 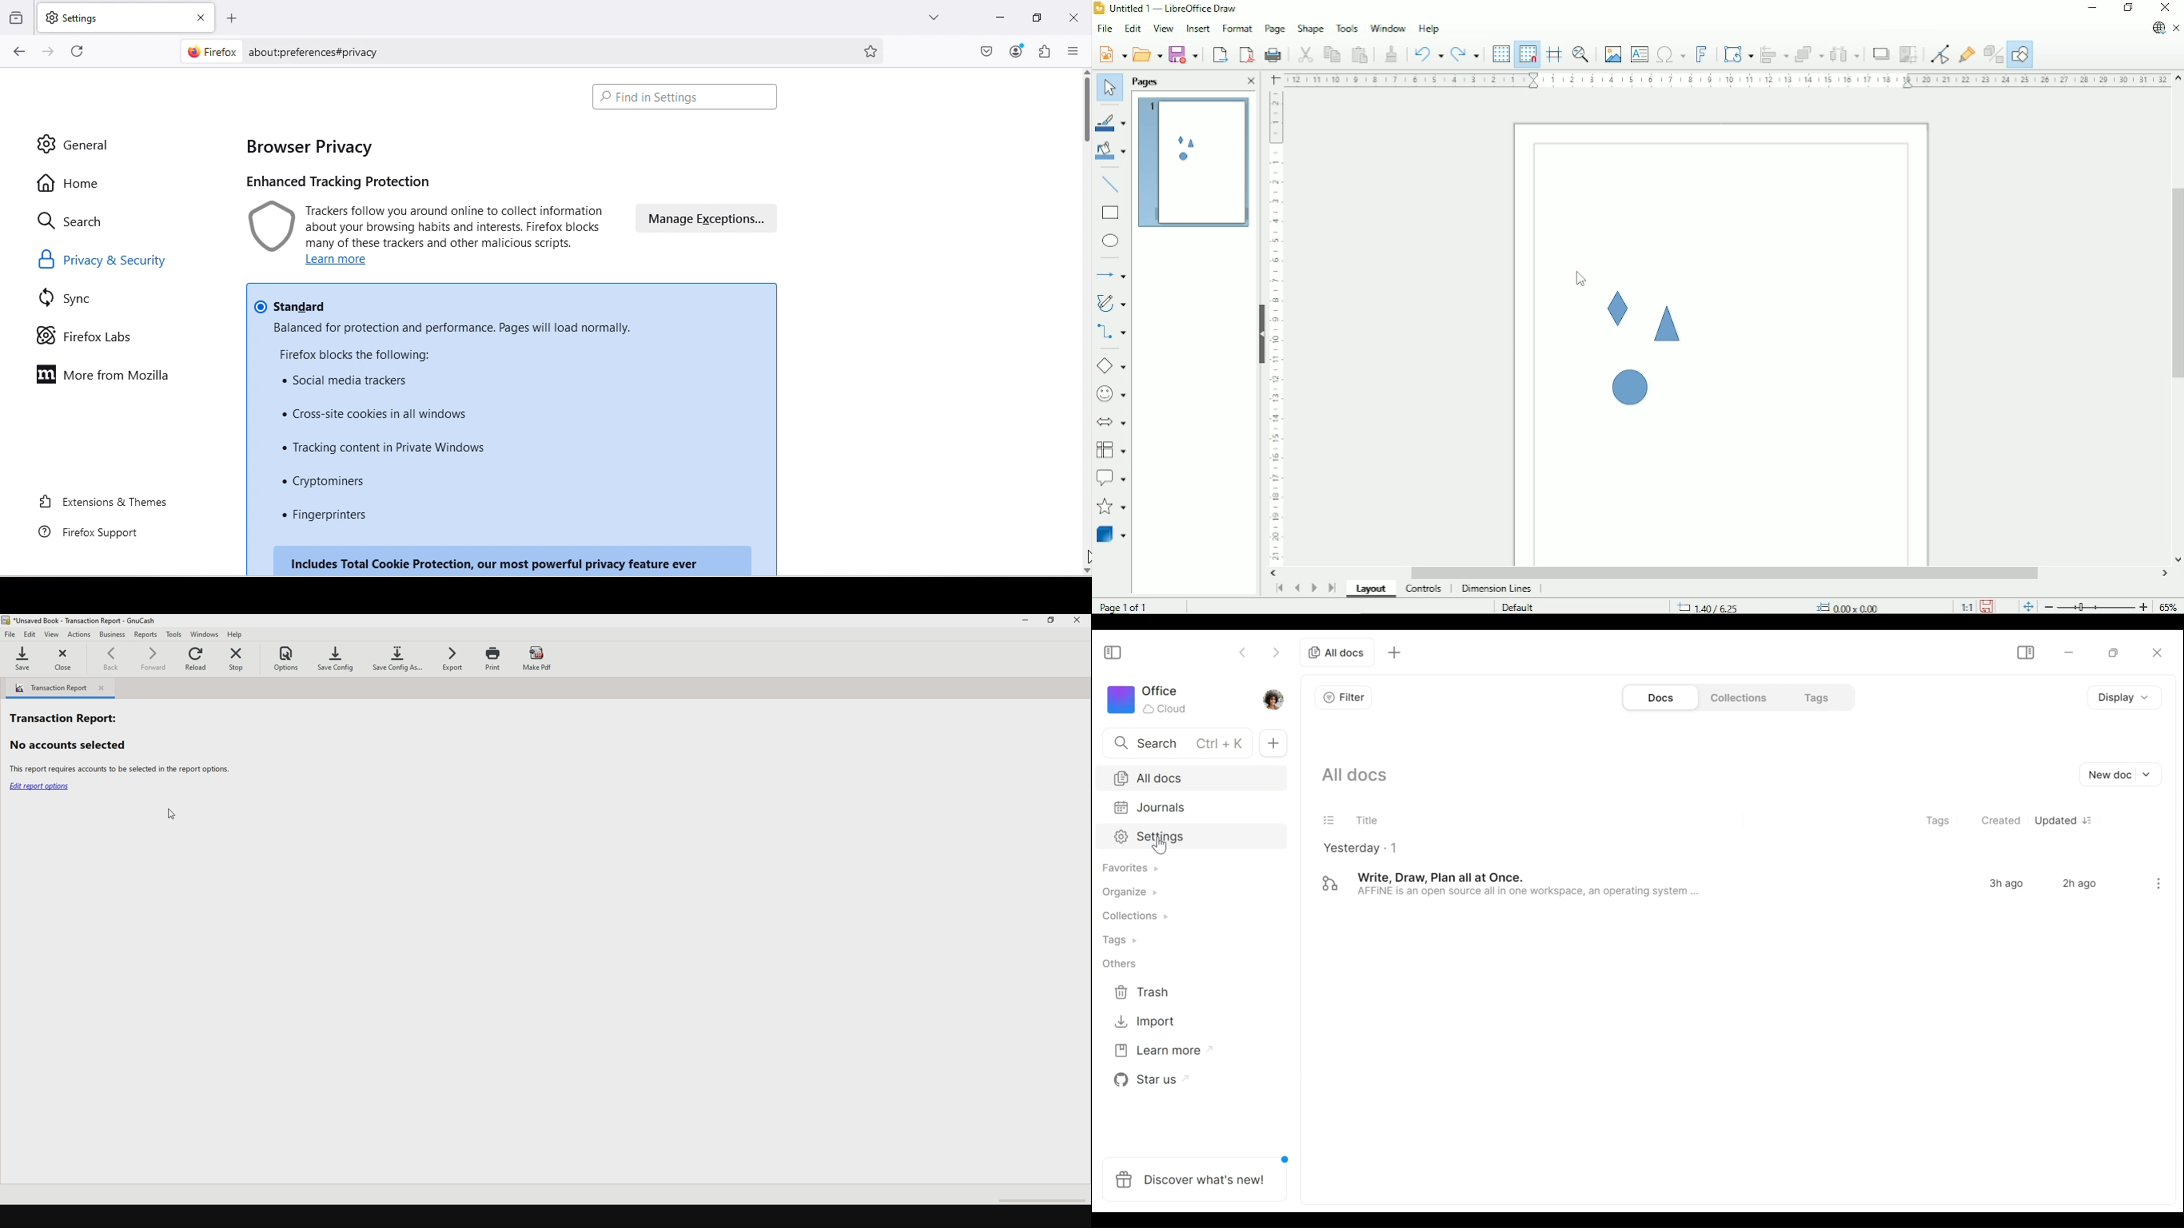 I want to click on Arrange, so click(x=1809, y=54).